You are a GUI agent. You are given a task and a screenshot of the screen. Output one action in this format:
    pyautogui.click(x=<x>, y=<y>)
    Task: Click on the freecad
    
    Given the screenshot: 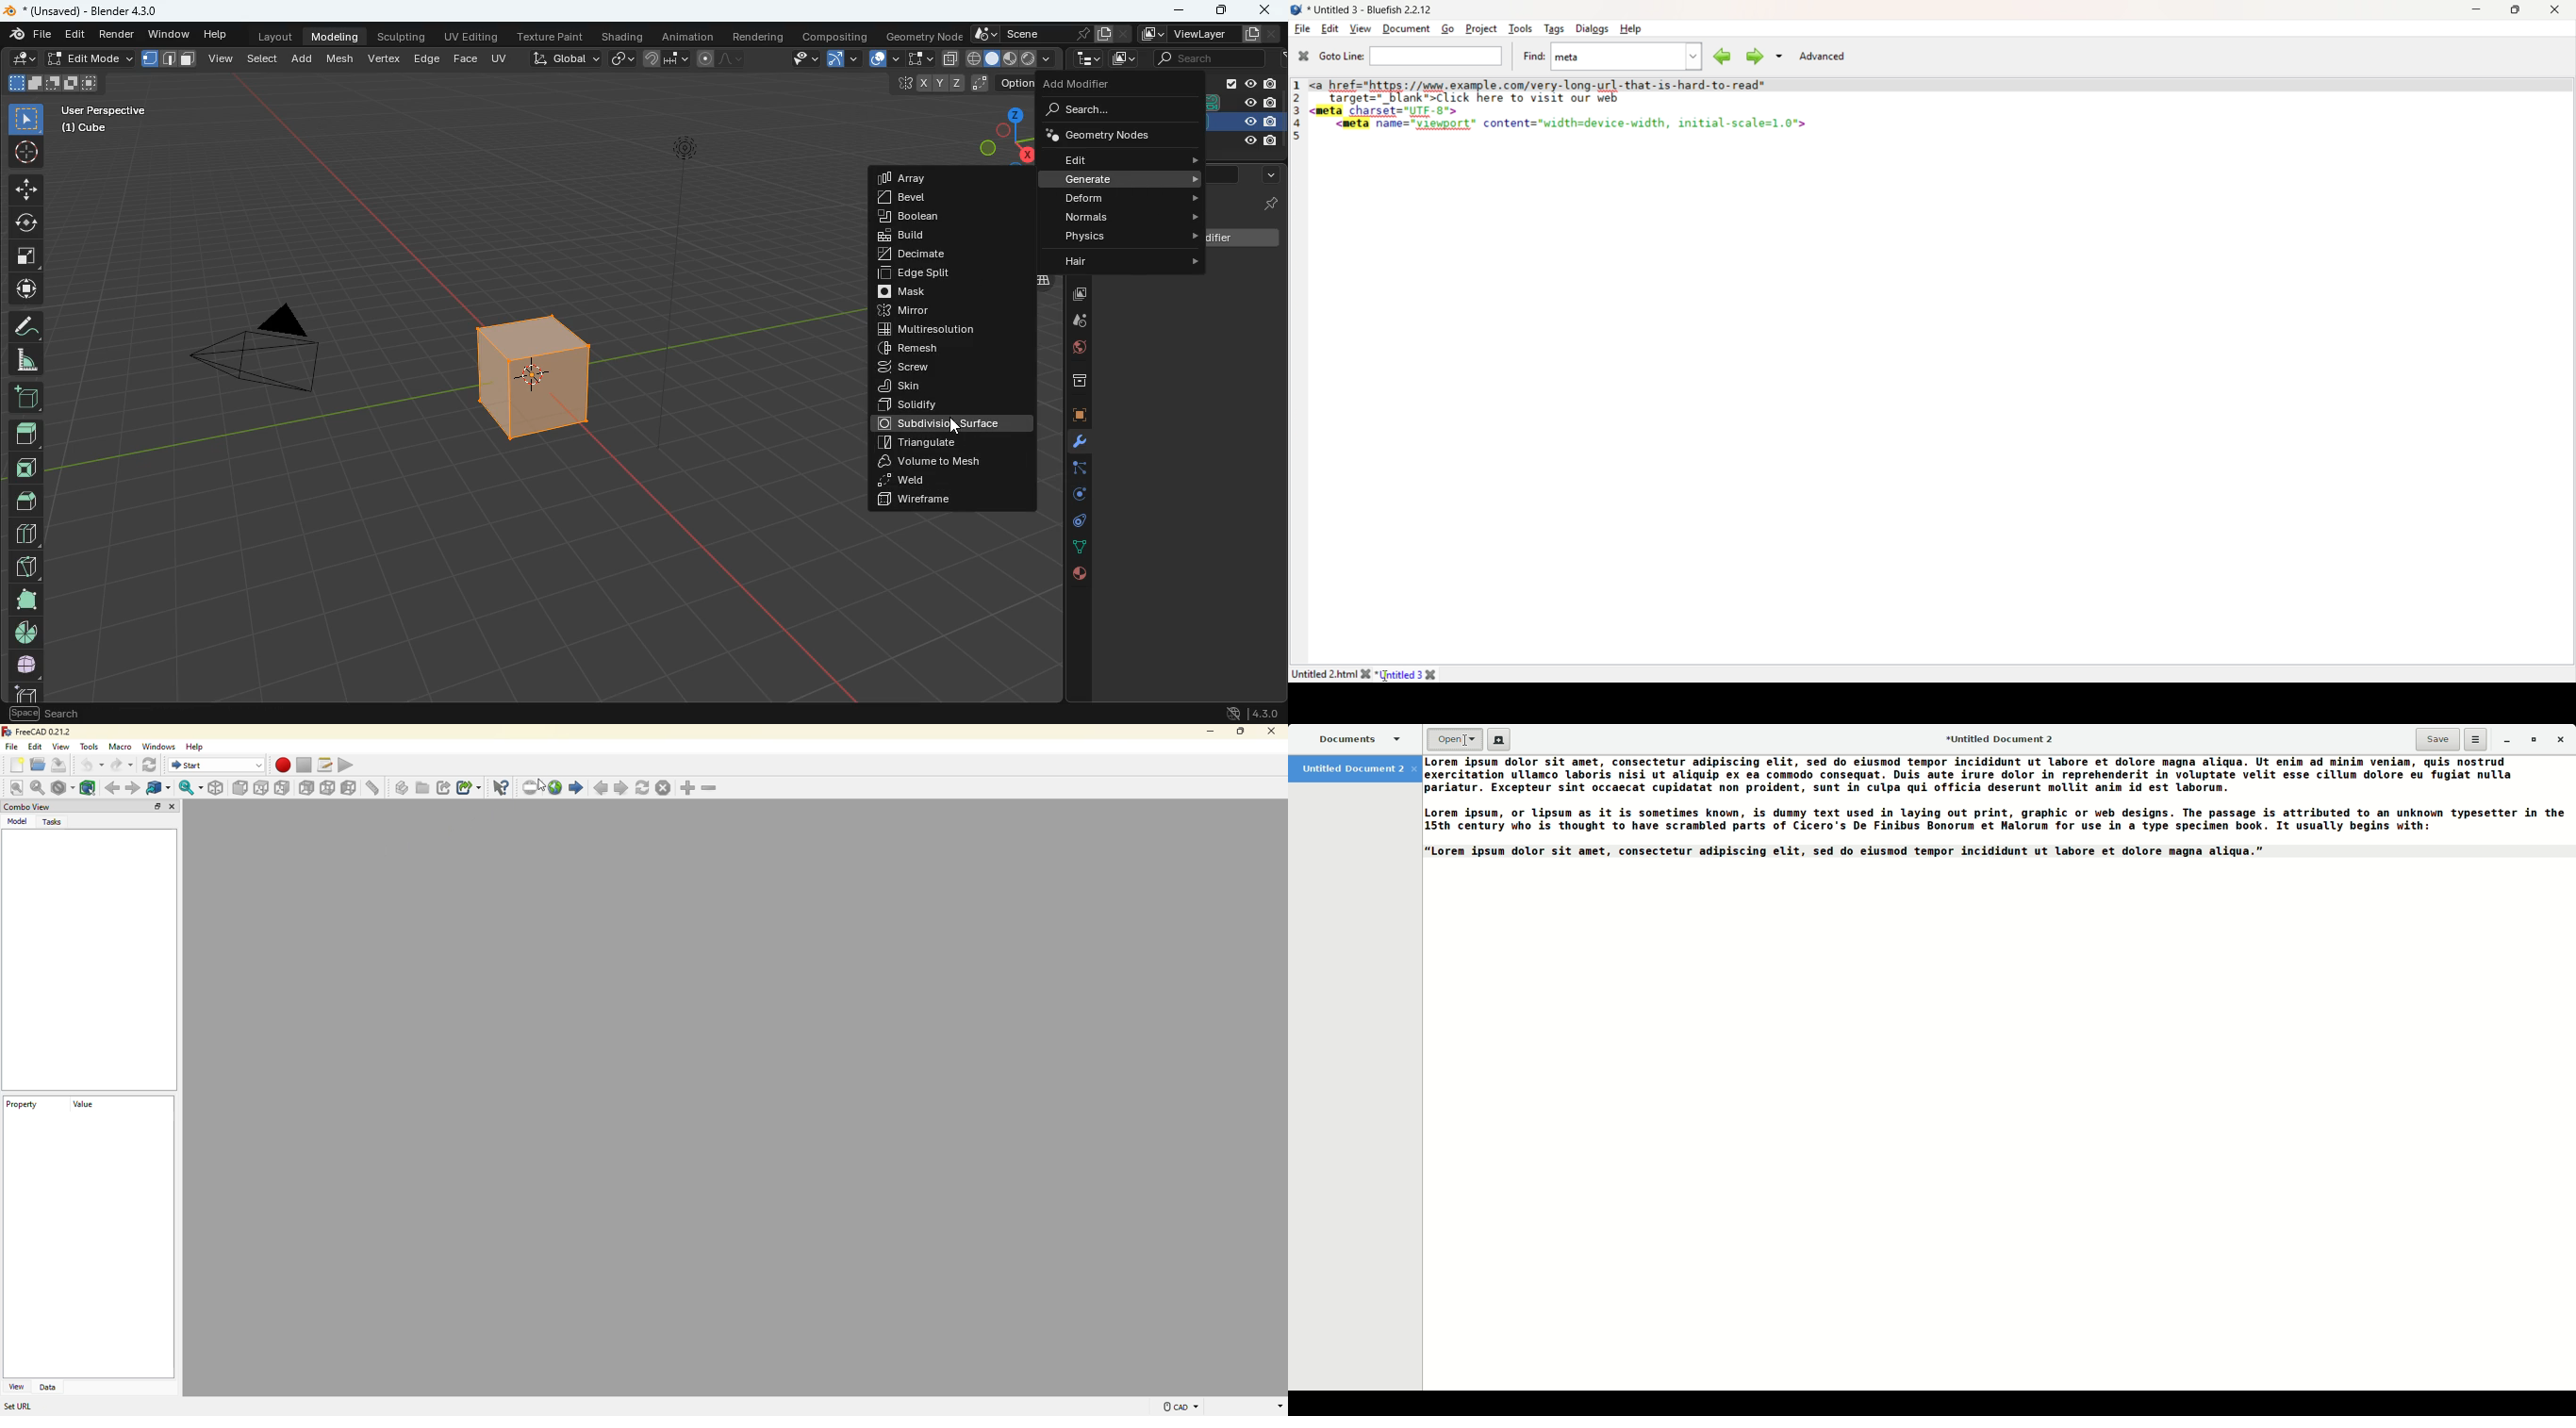 What is the action you would take?
    pyautogui.click(x=38, y=731)
    